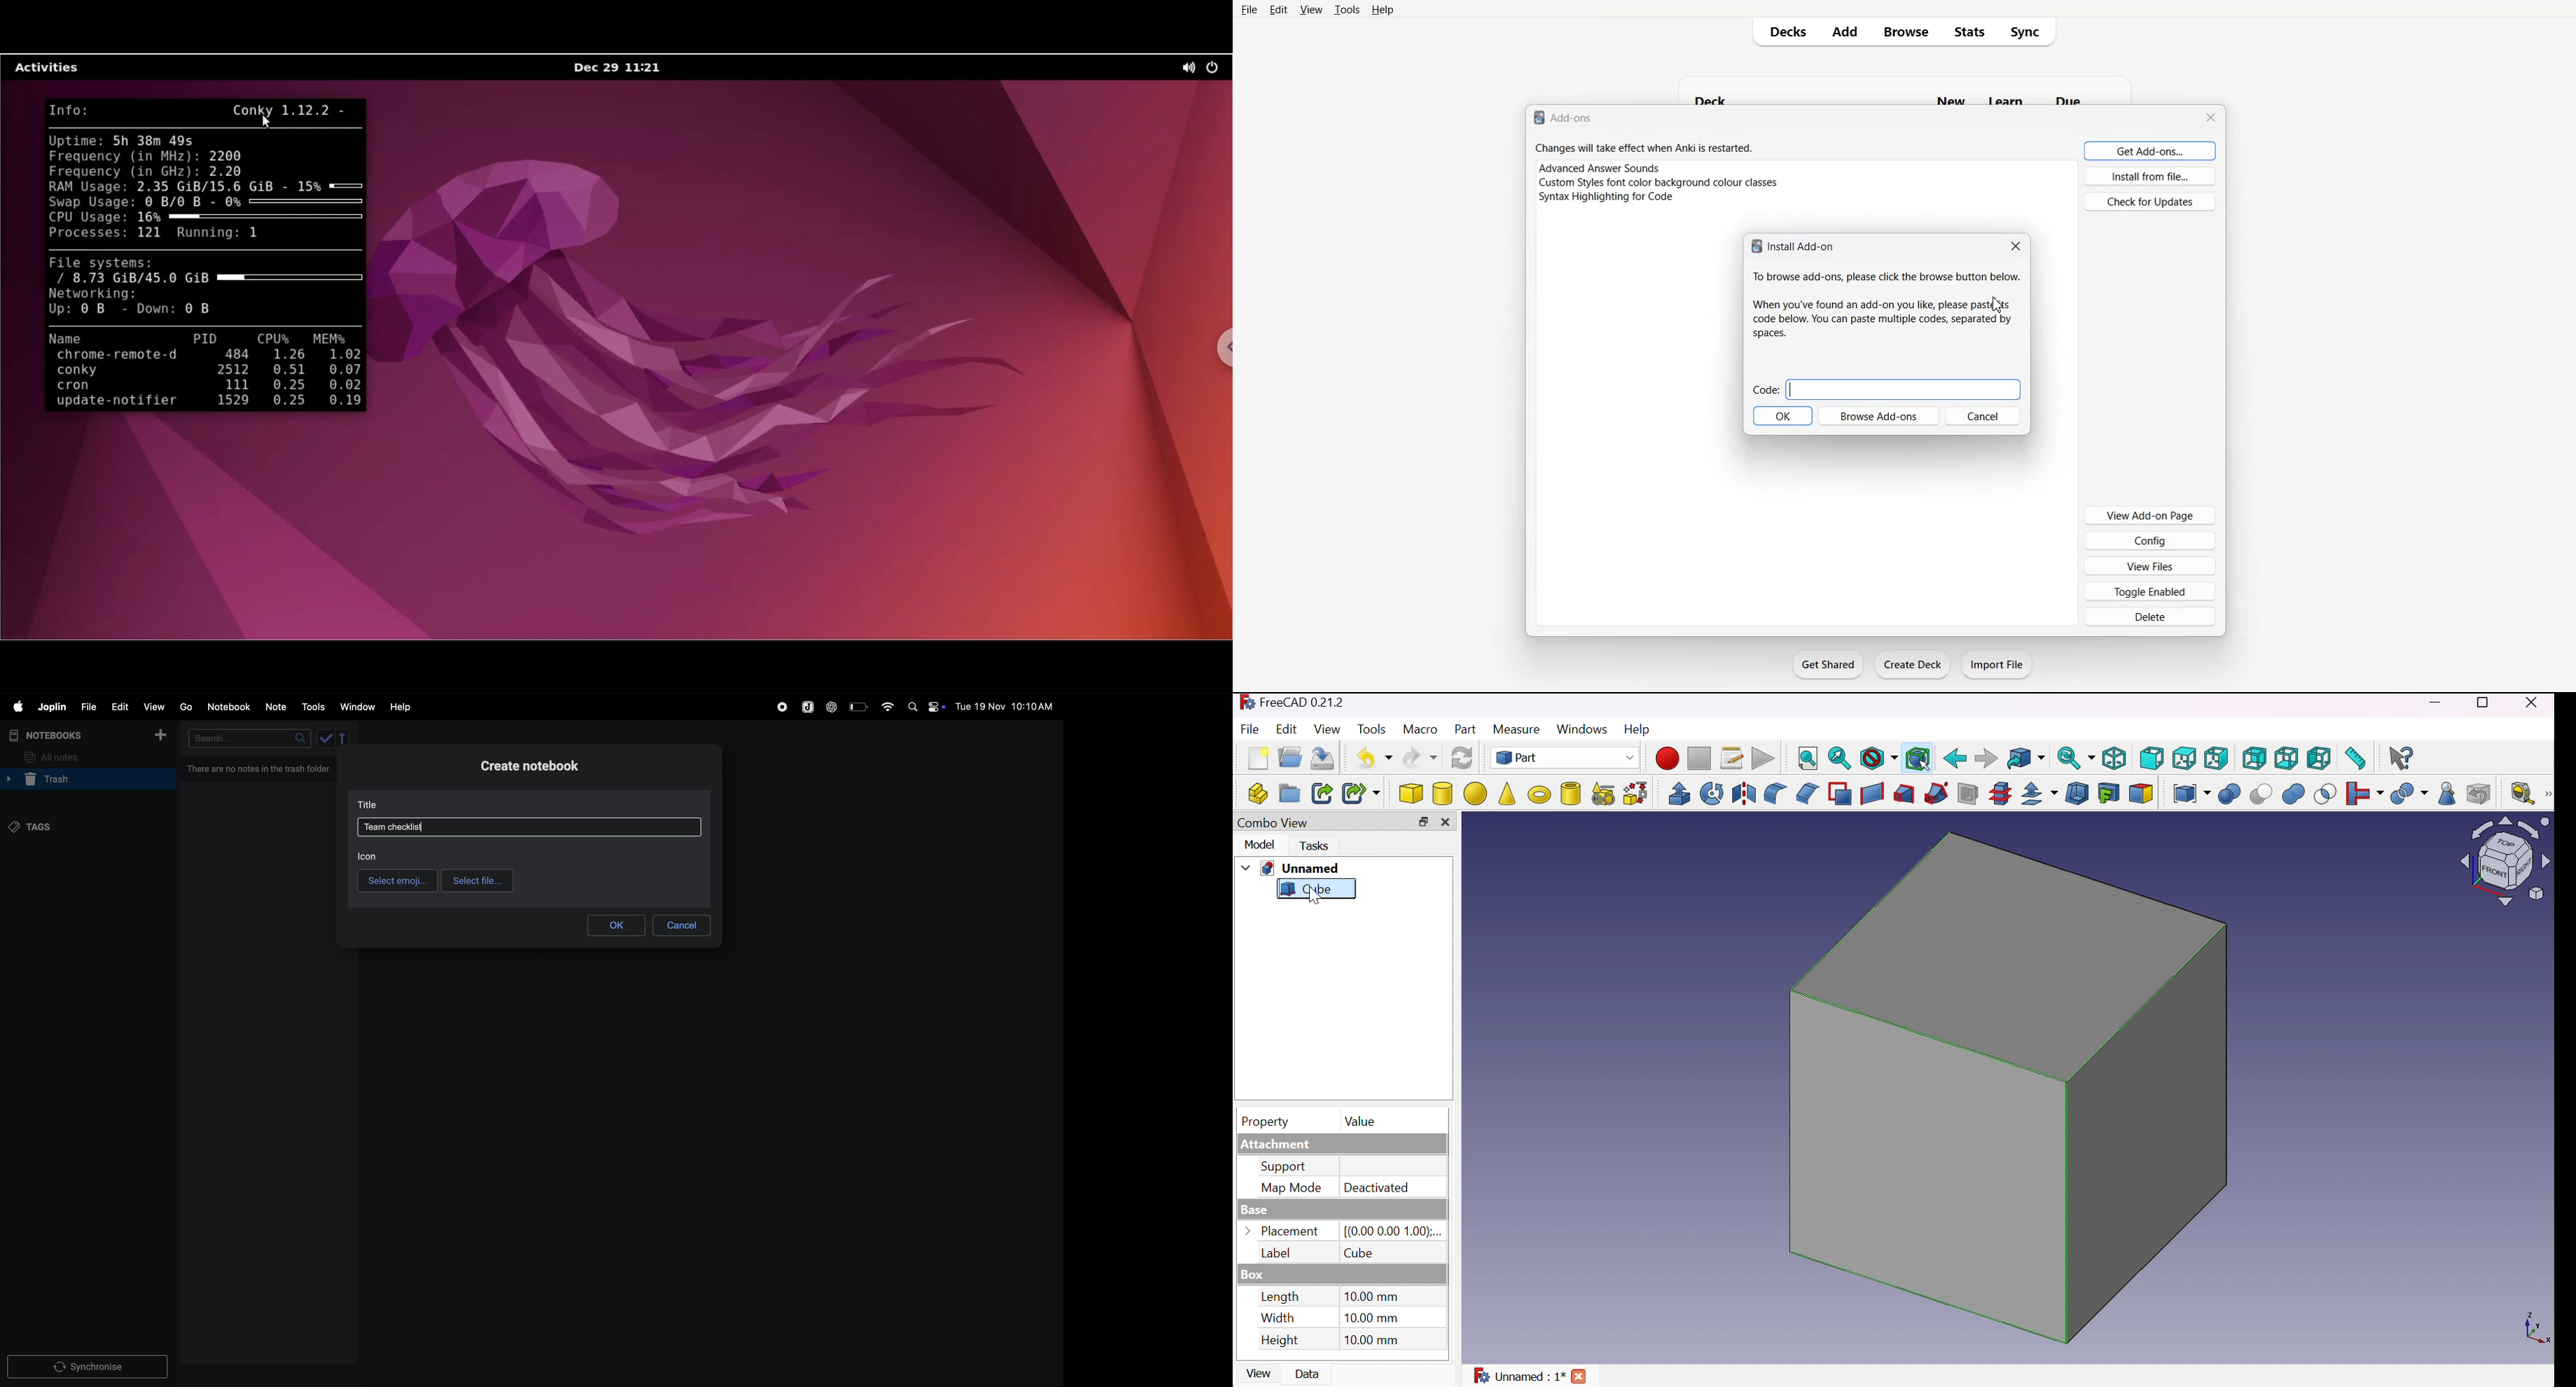 The image size is (2576, 1400). What do you see at coordinates (164, 735) in the screenshot?
I see `add` at bounding box center [164, 735].